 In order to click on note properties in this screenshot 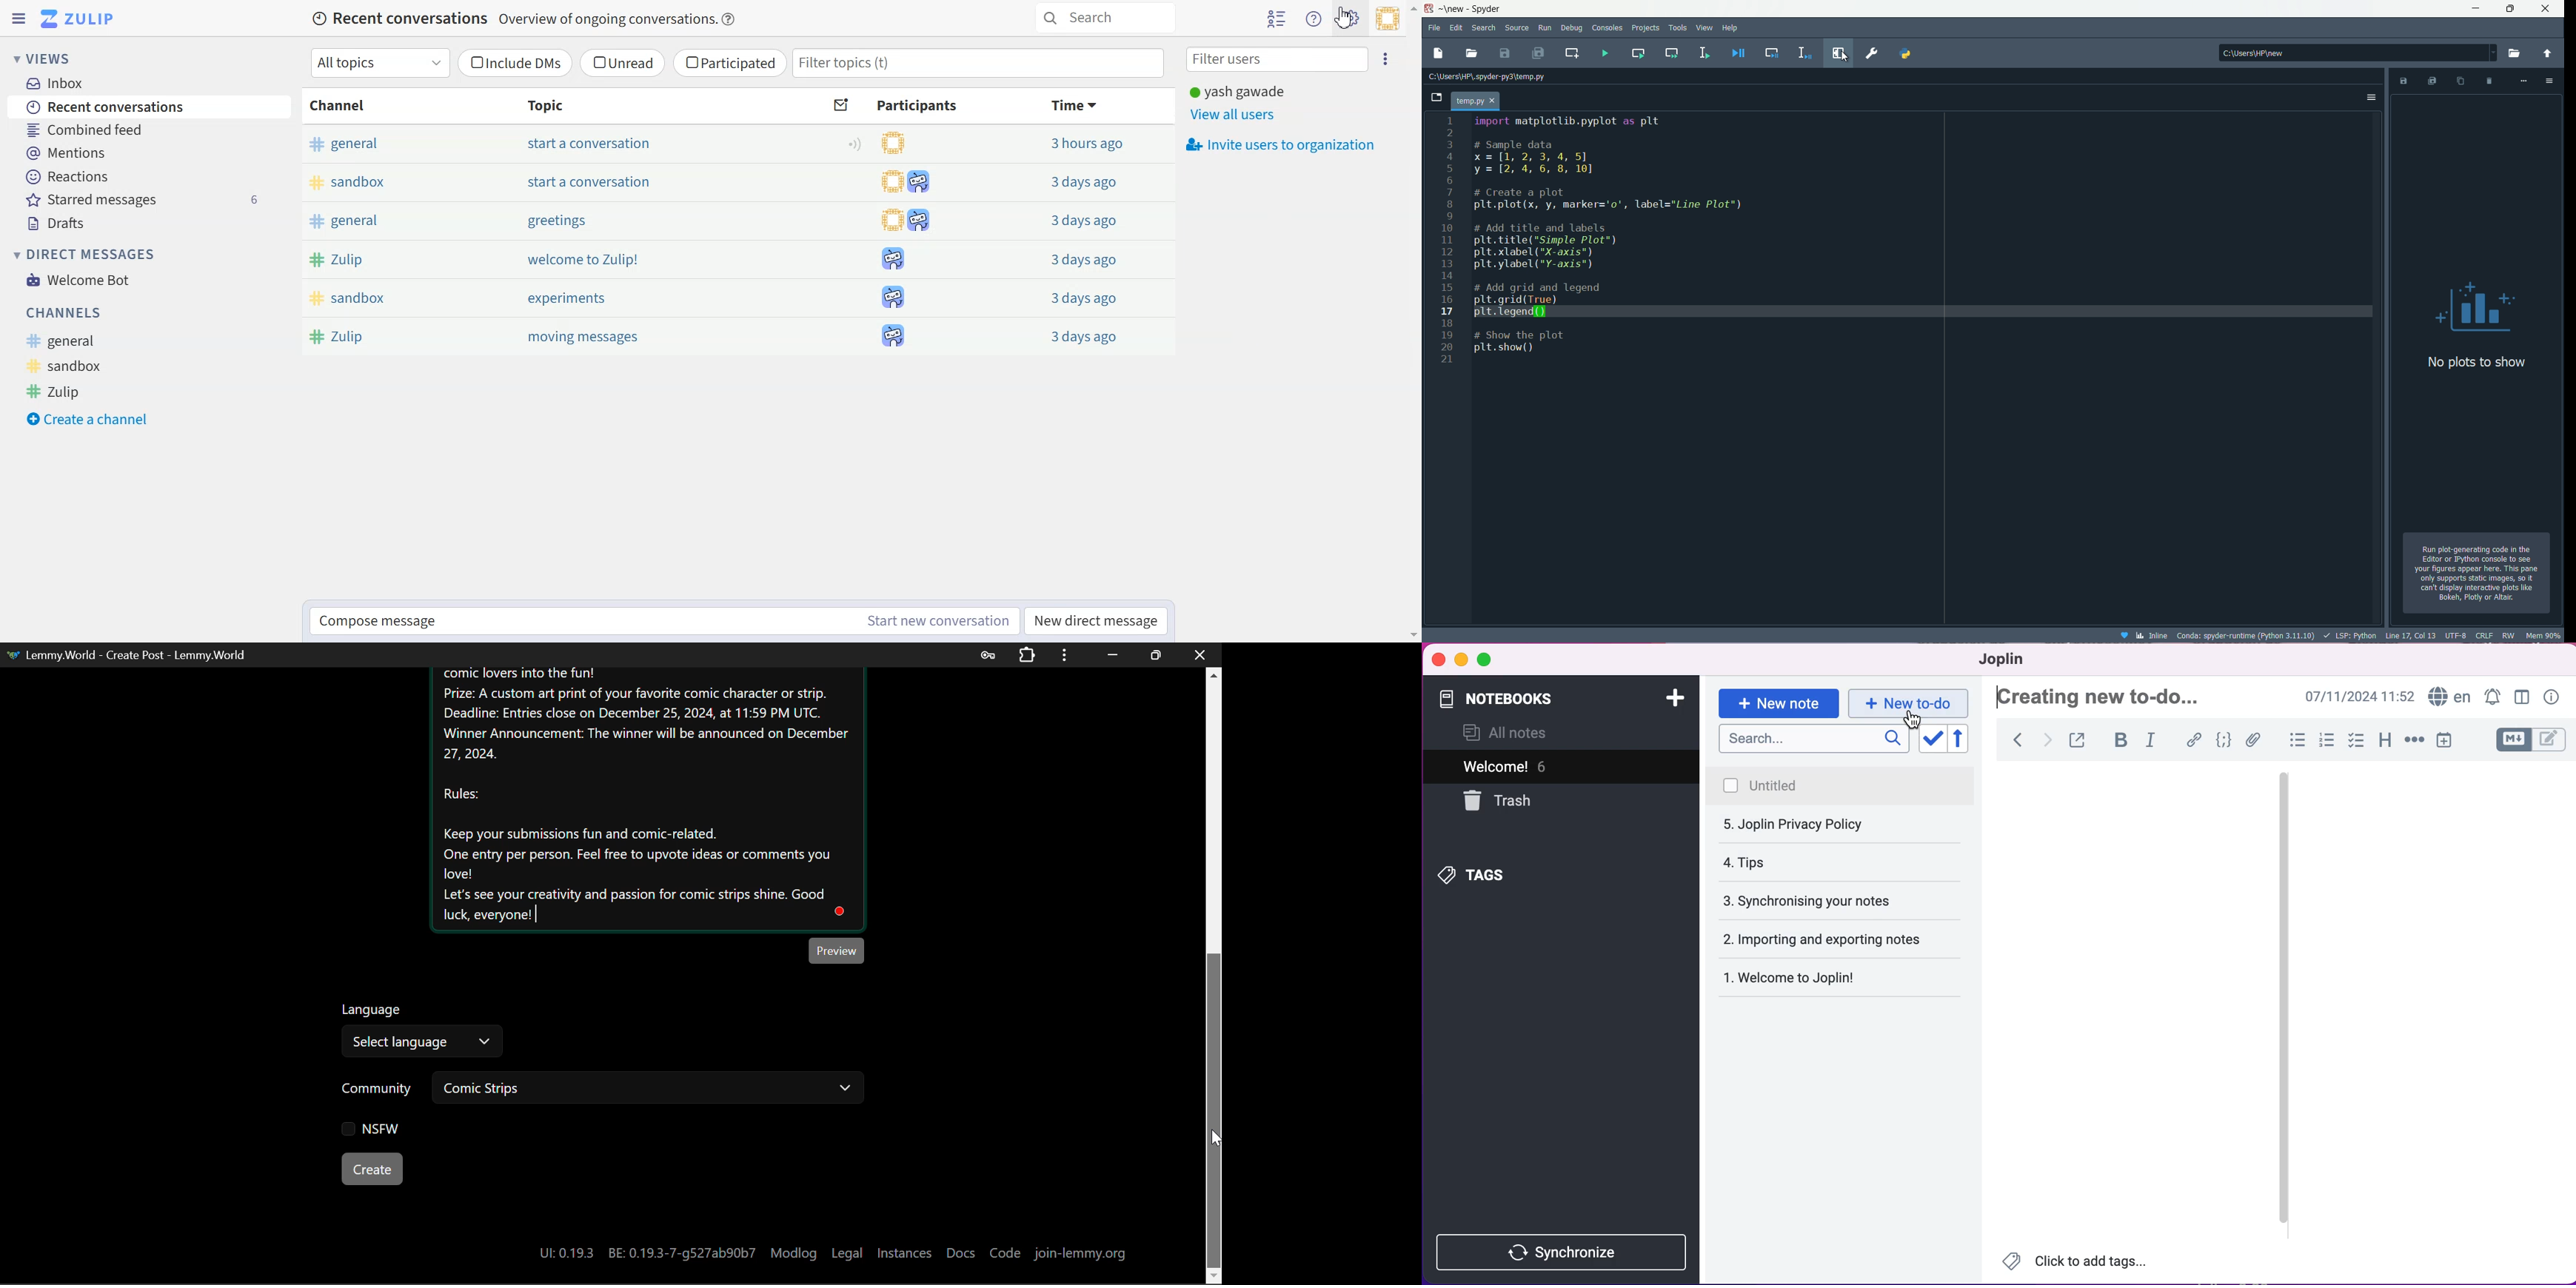, I will do `click(2552, 696)`.